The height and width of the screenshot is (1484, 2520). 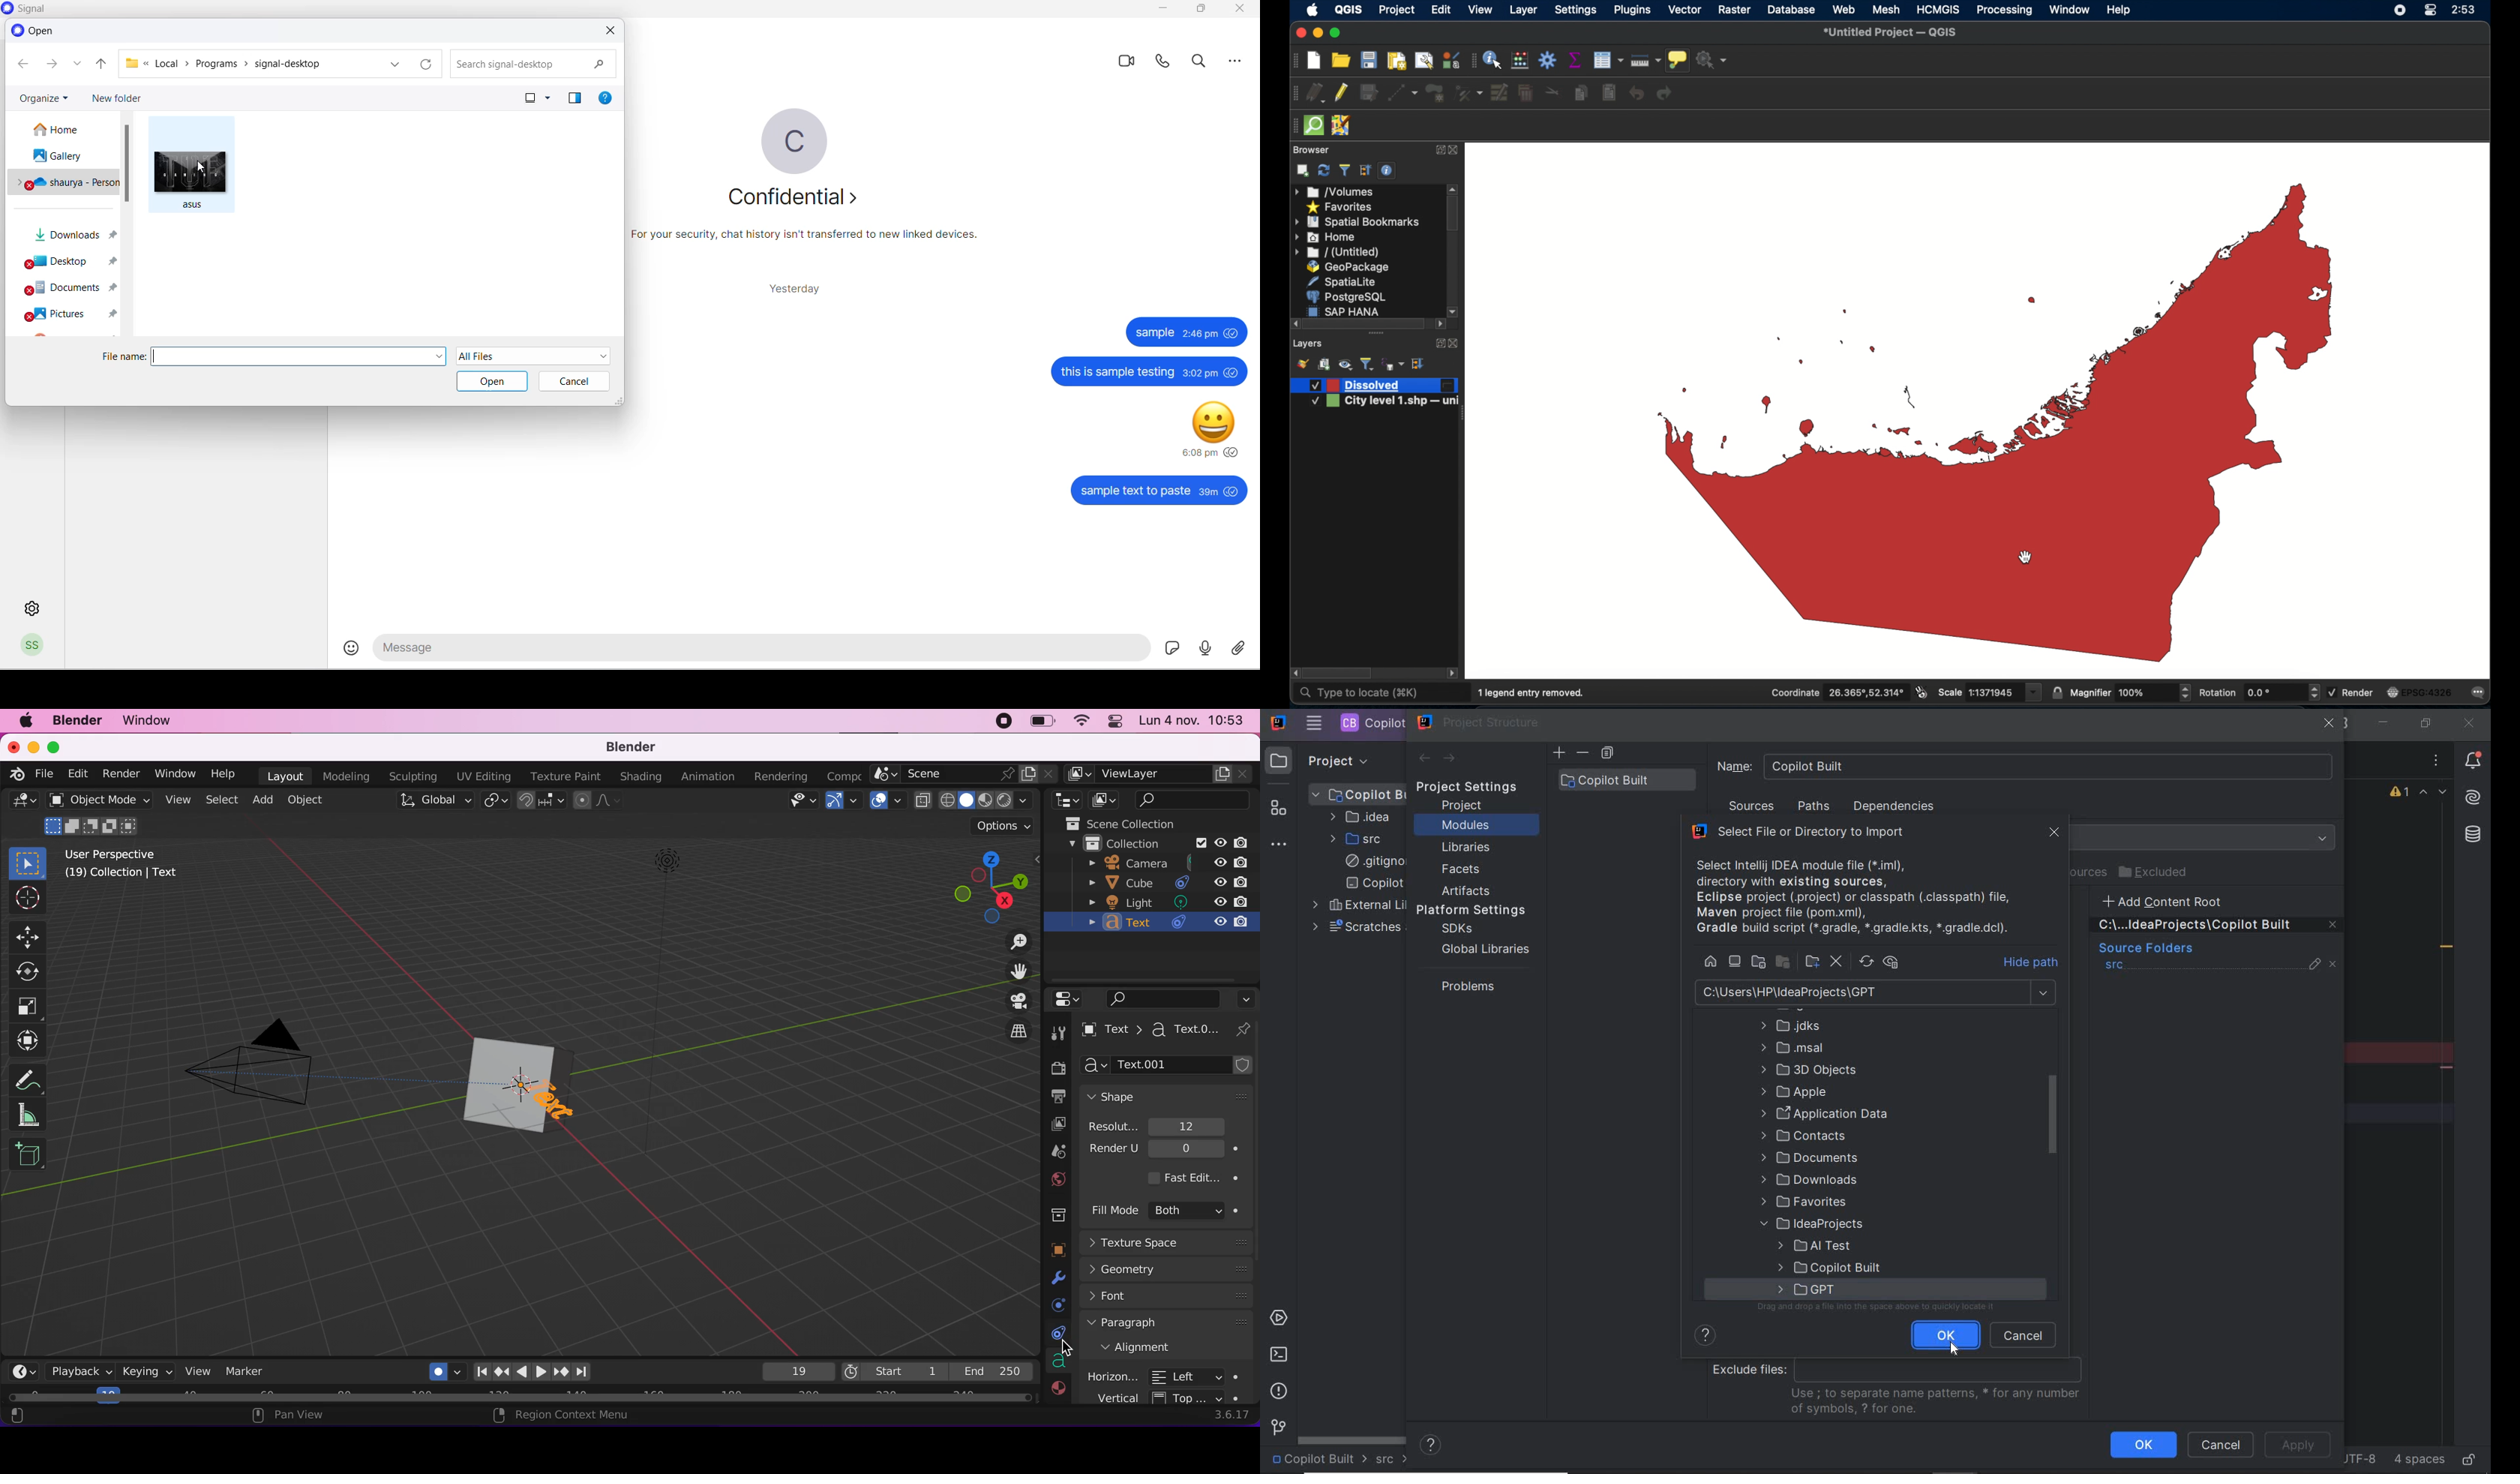 What do you see at coordinates (1059, 1278) in the screenshot?
I see `modifyers` at bounding box center [1059, 1278].